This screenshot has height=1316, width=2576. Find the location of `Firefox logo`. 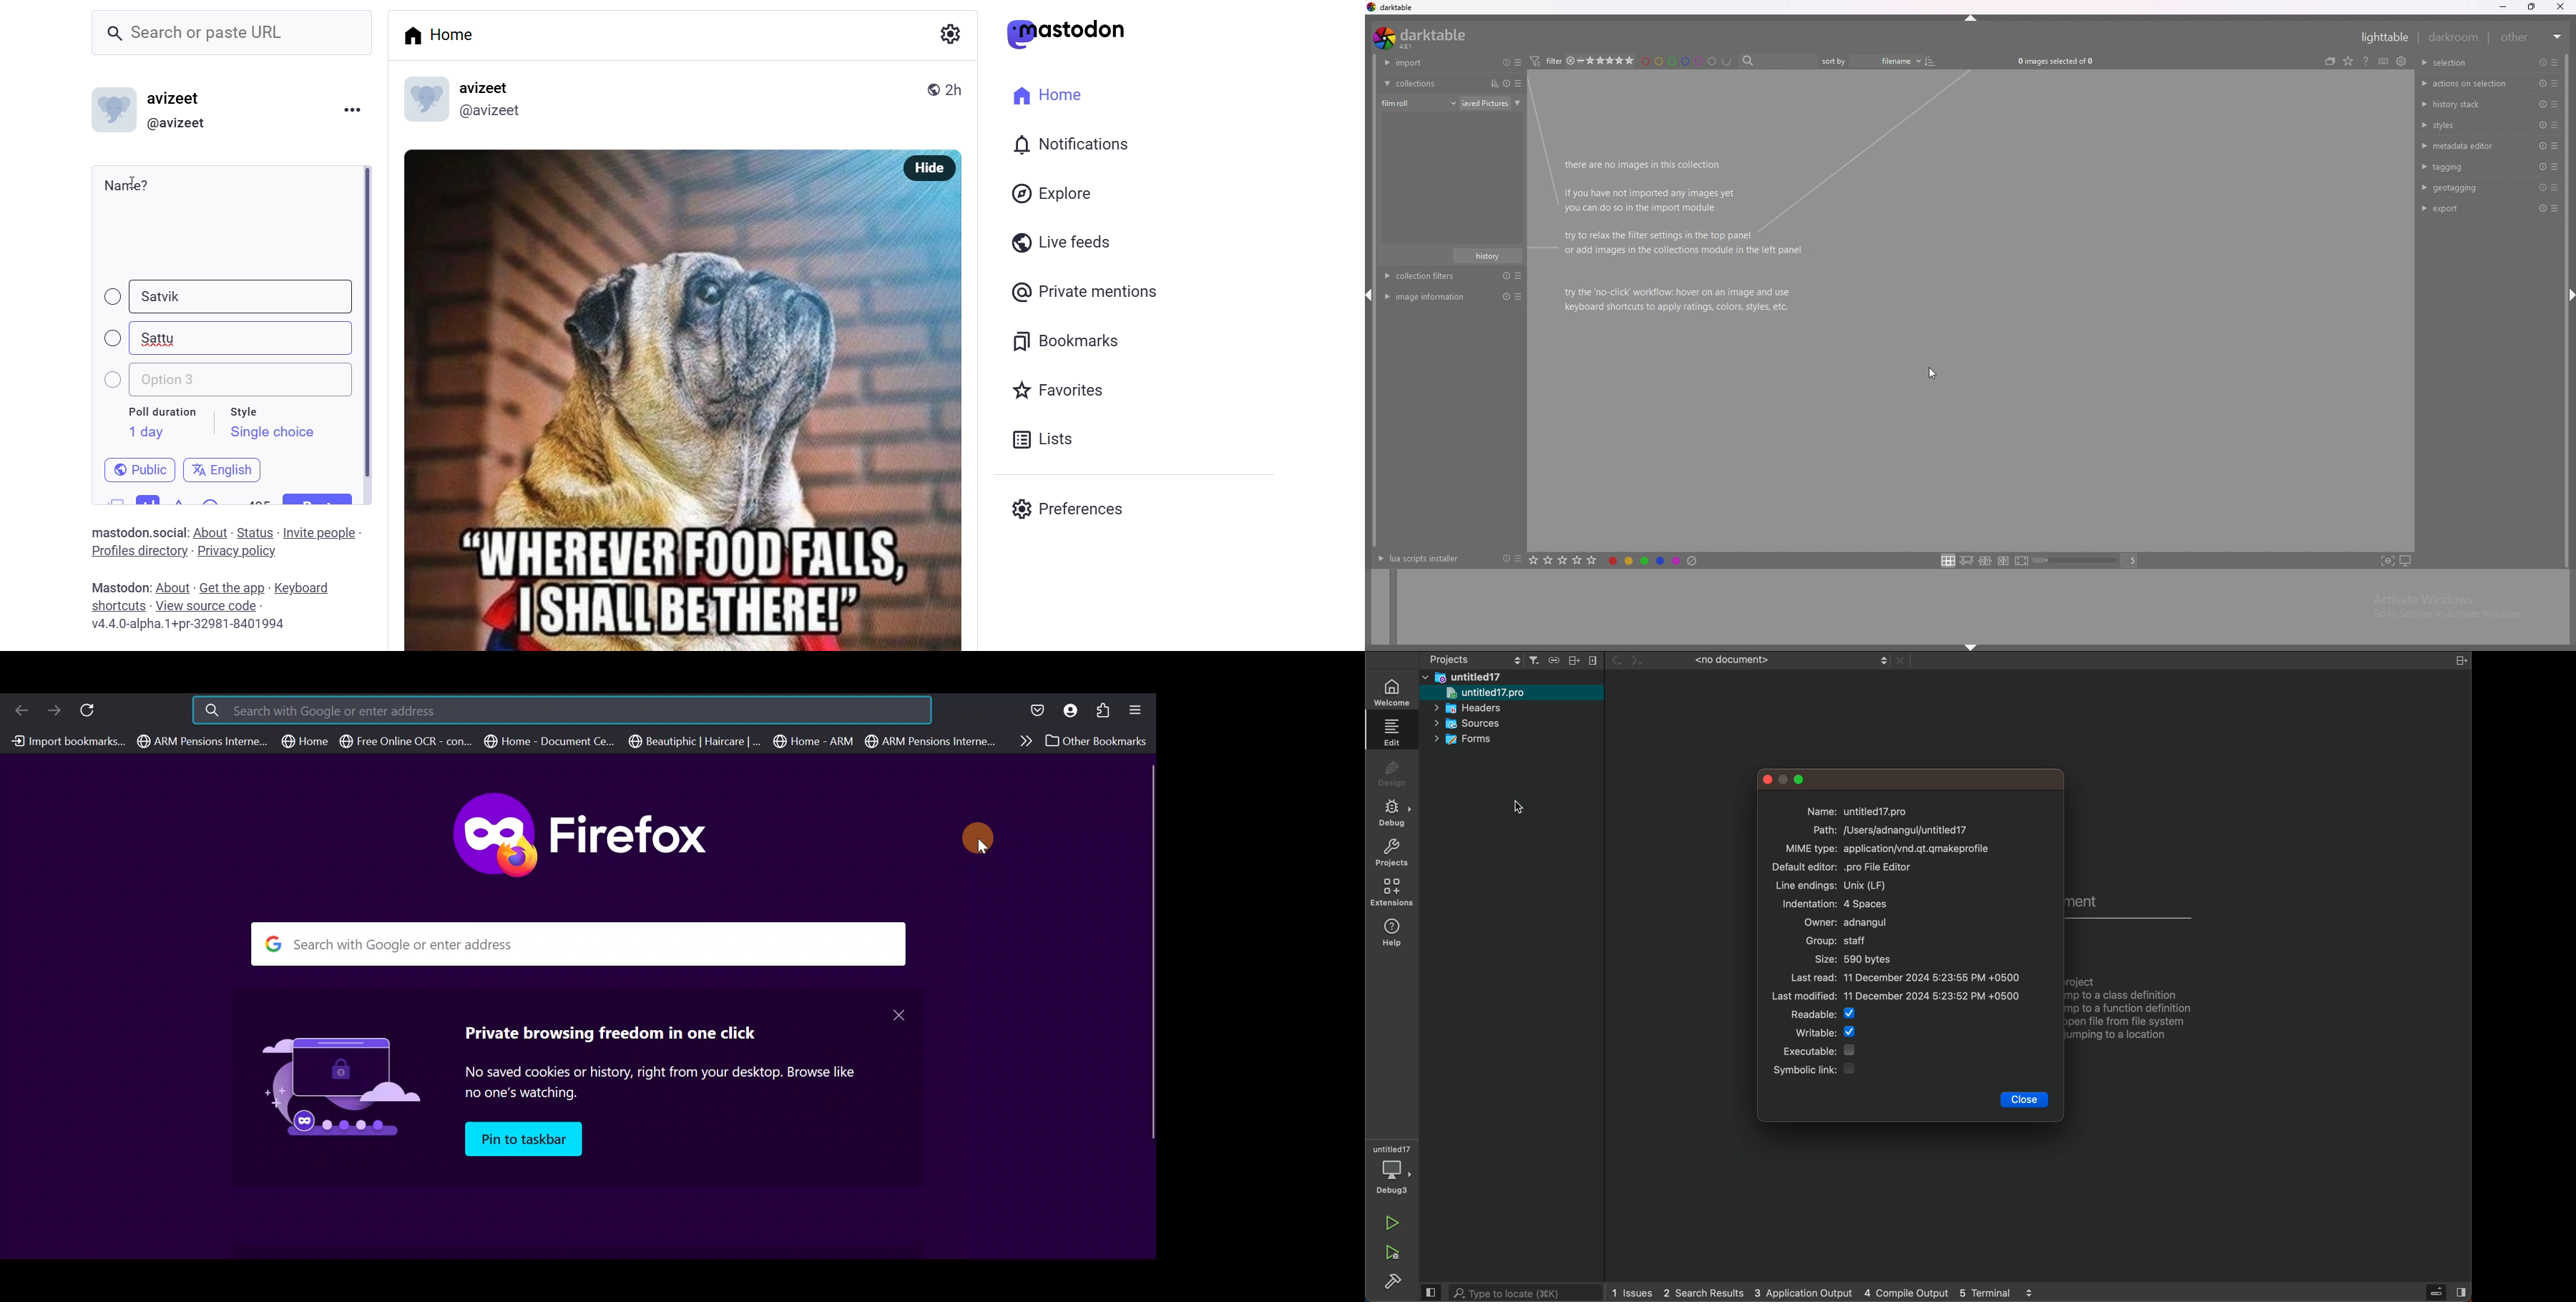

Firefox logo is located at coordinates (581, 838).